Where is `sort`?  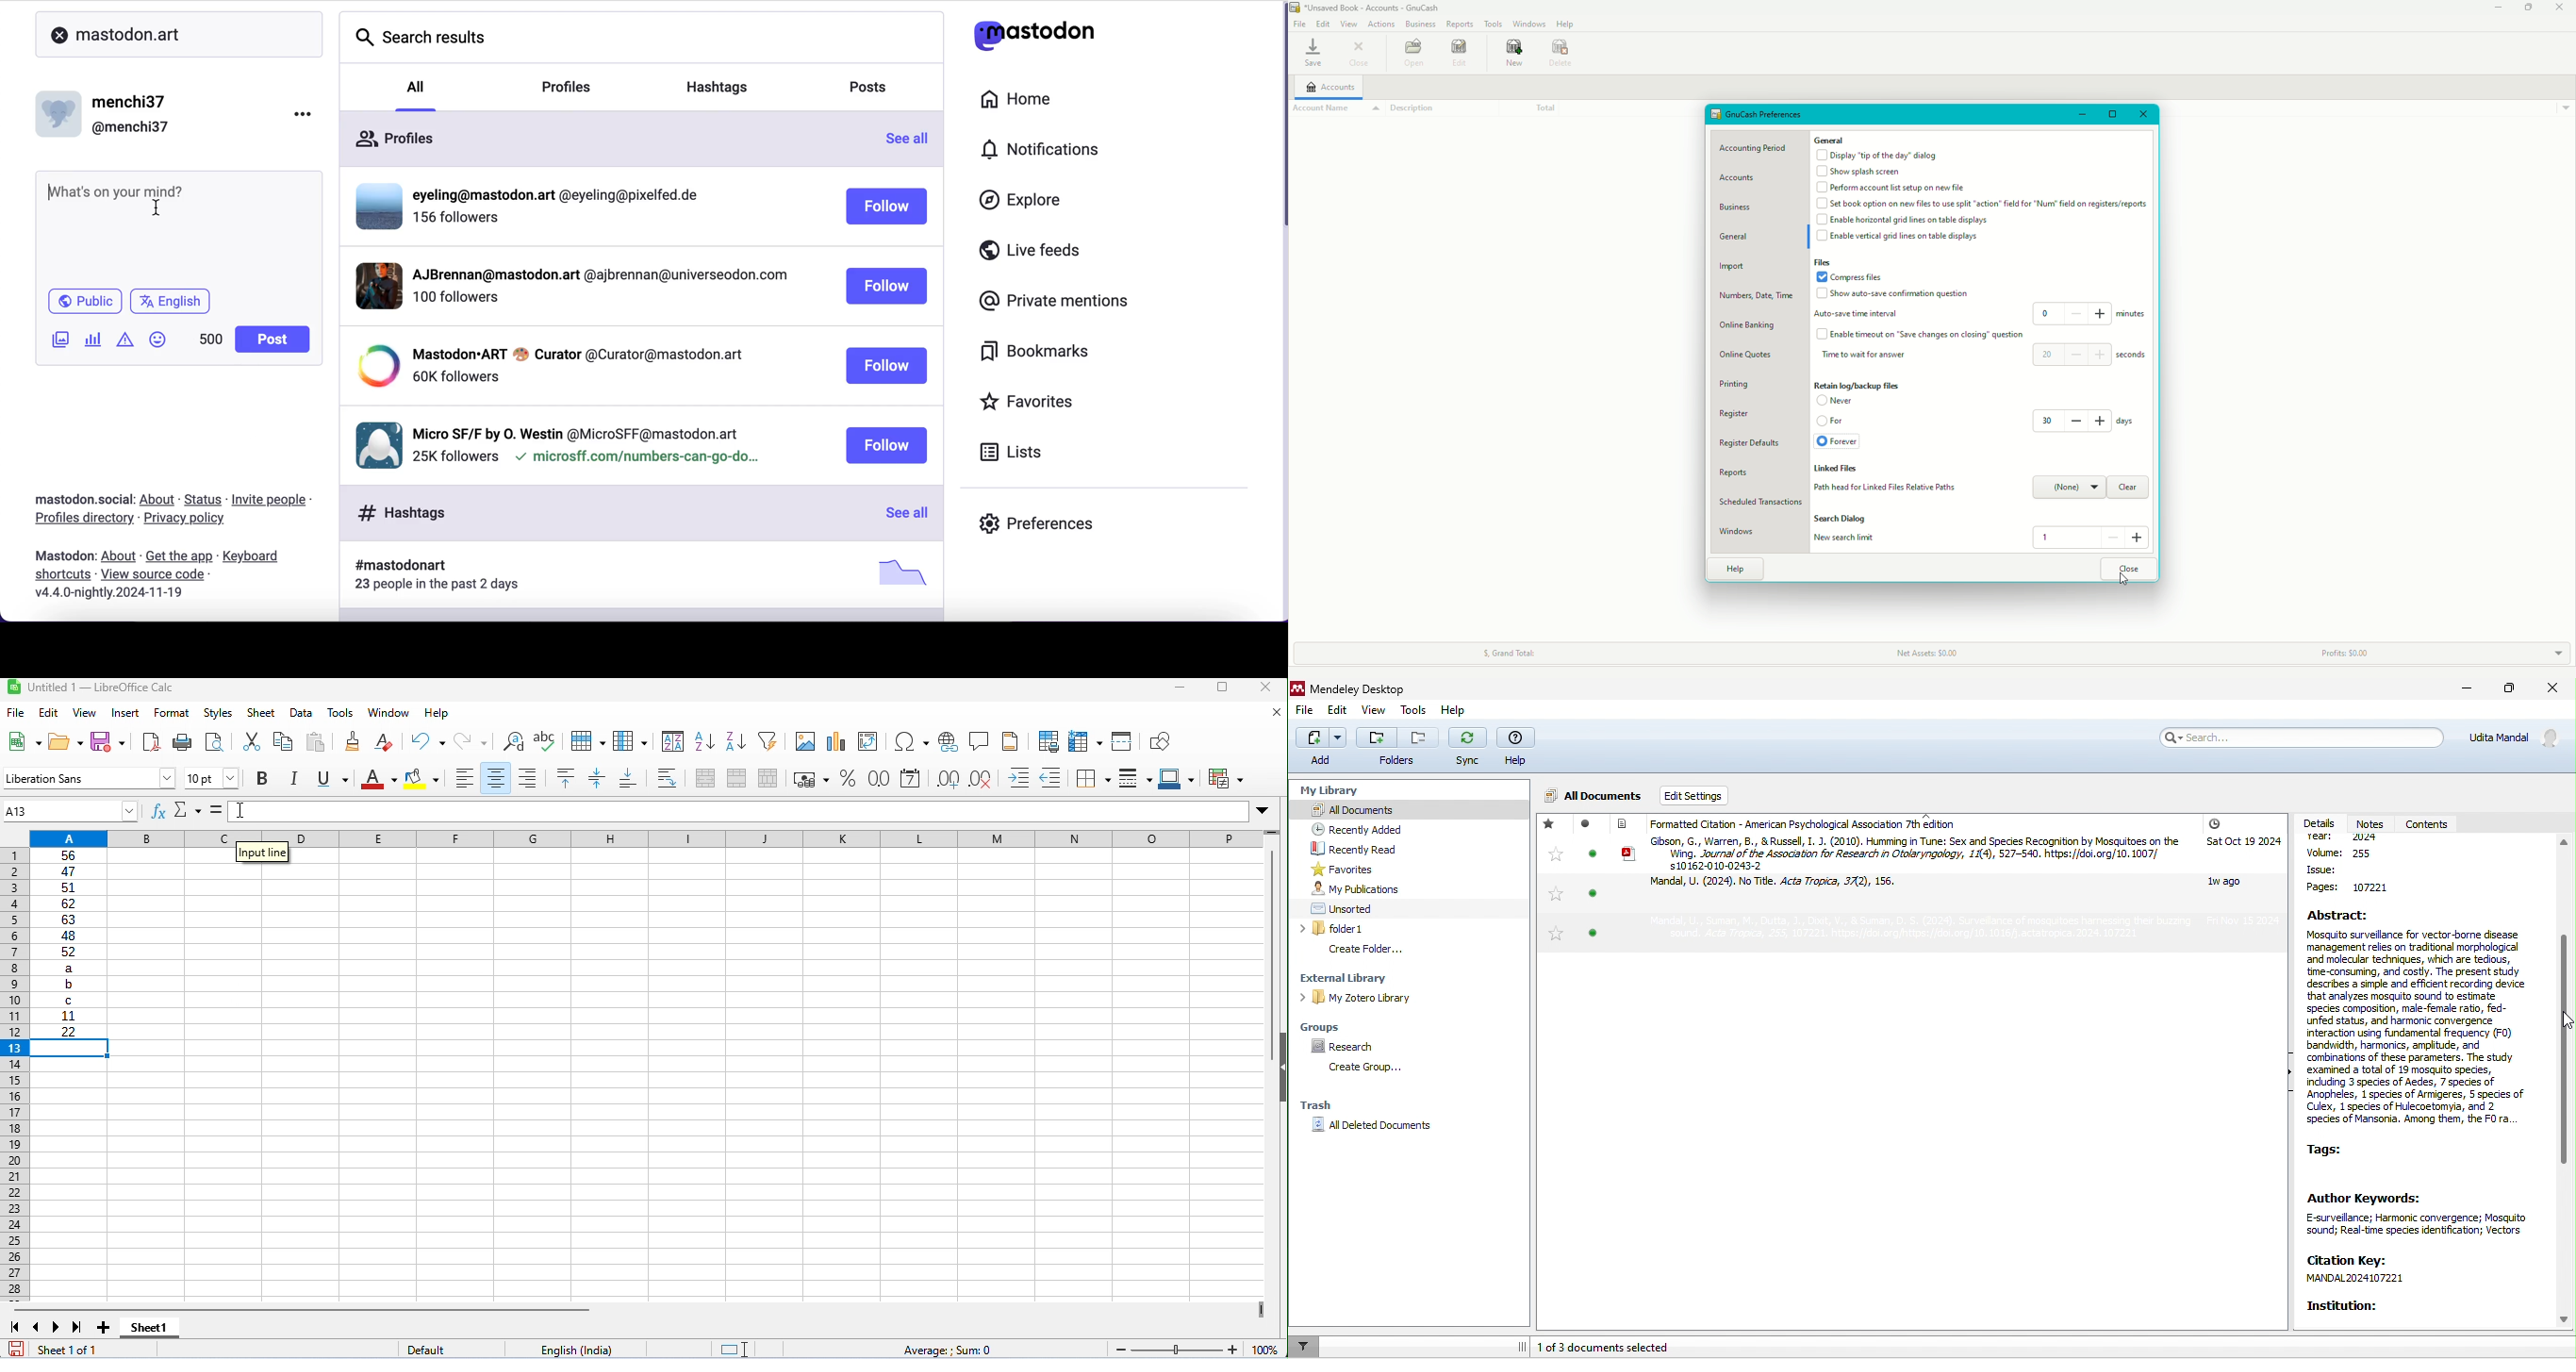 sort is located at coordinates (673, 741).